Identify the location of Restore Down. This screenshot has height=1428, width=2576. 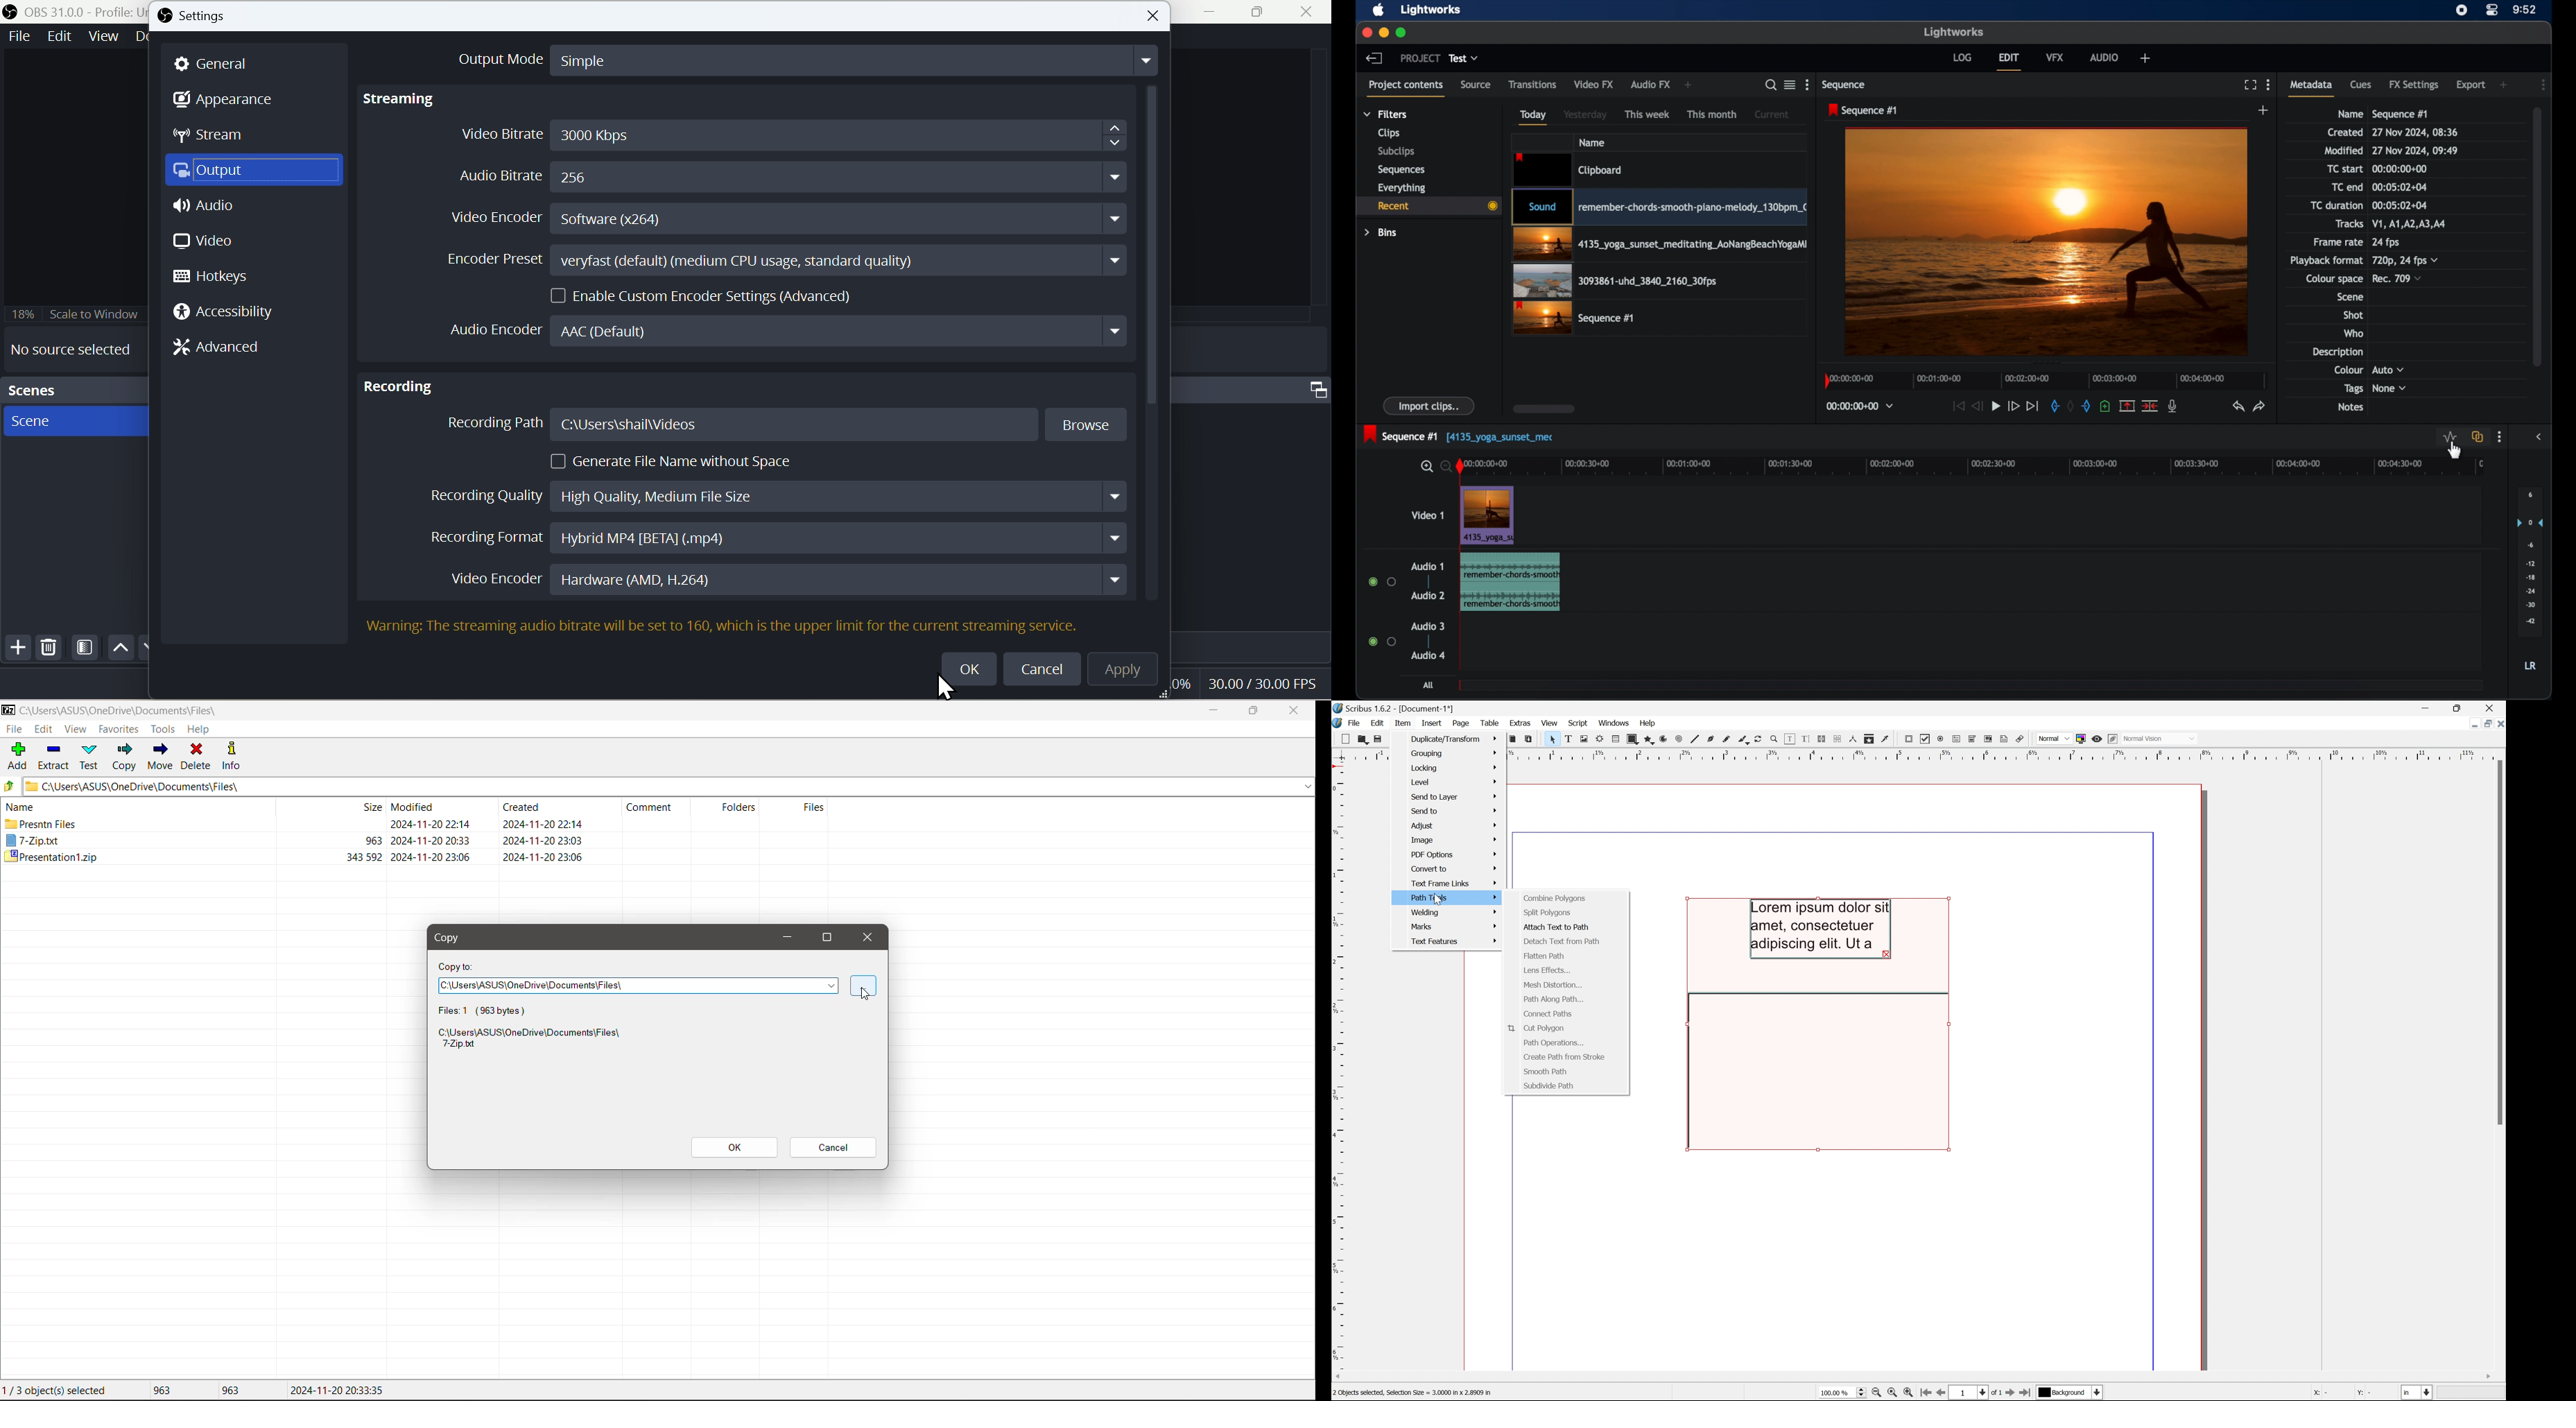
(2457, 706).